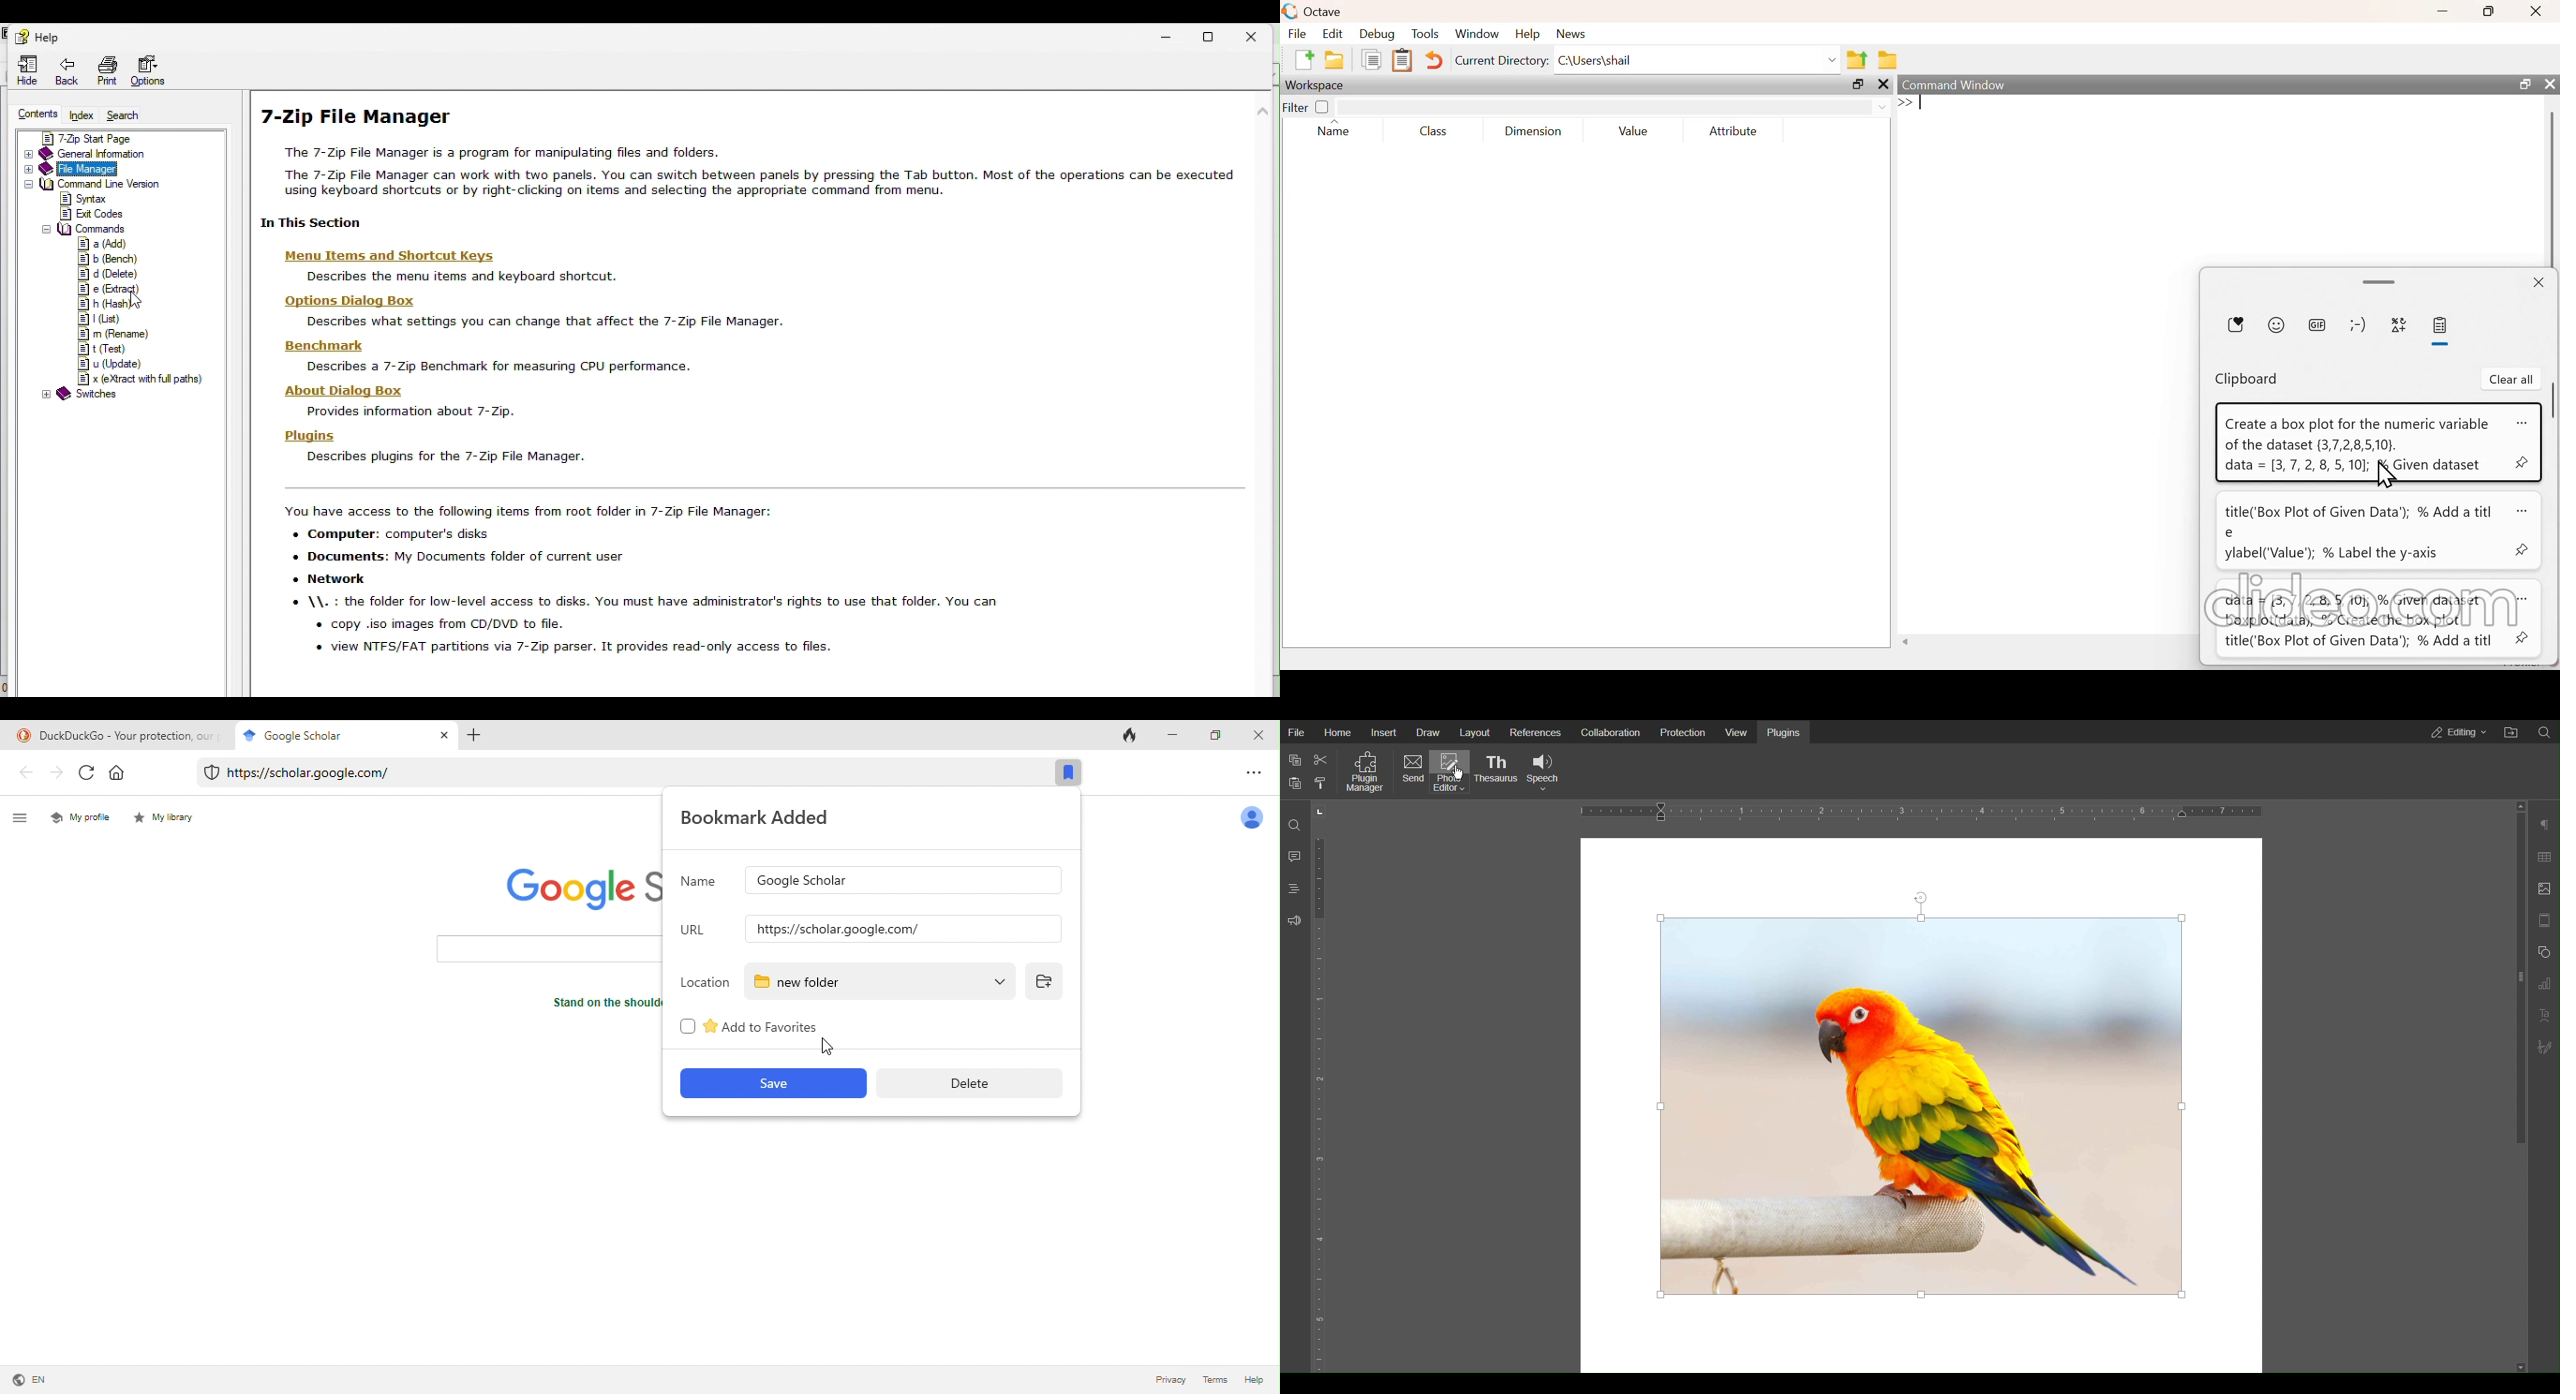 The width and height of the screenshot is (2576, 1400). What do you see at coordinates (2354, 641) in the screenshot?
I see `title('Box Plot of Given Data’); % Add a titl` at bounding box center [2354, 641].